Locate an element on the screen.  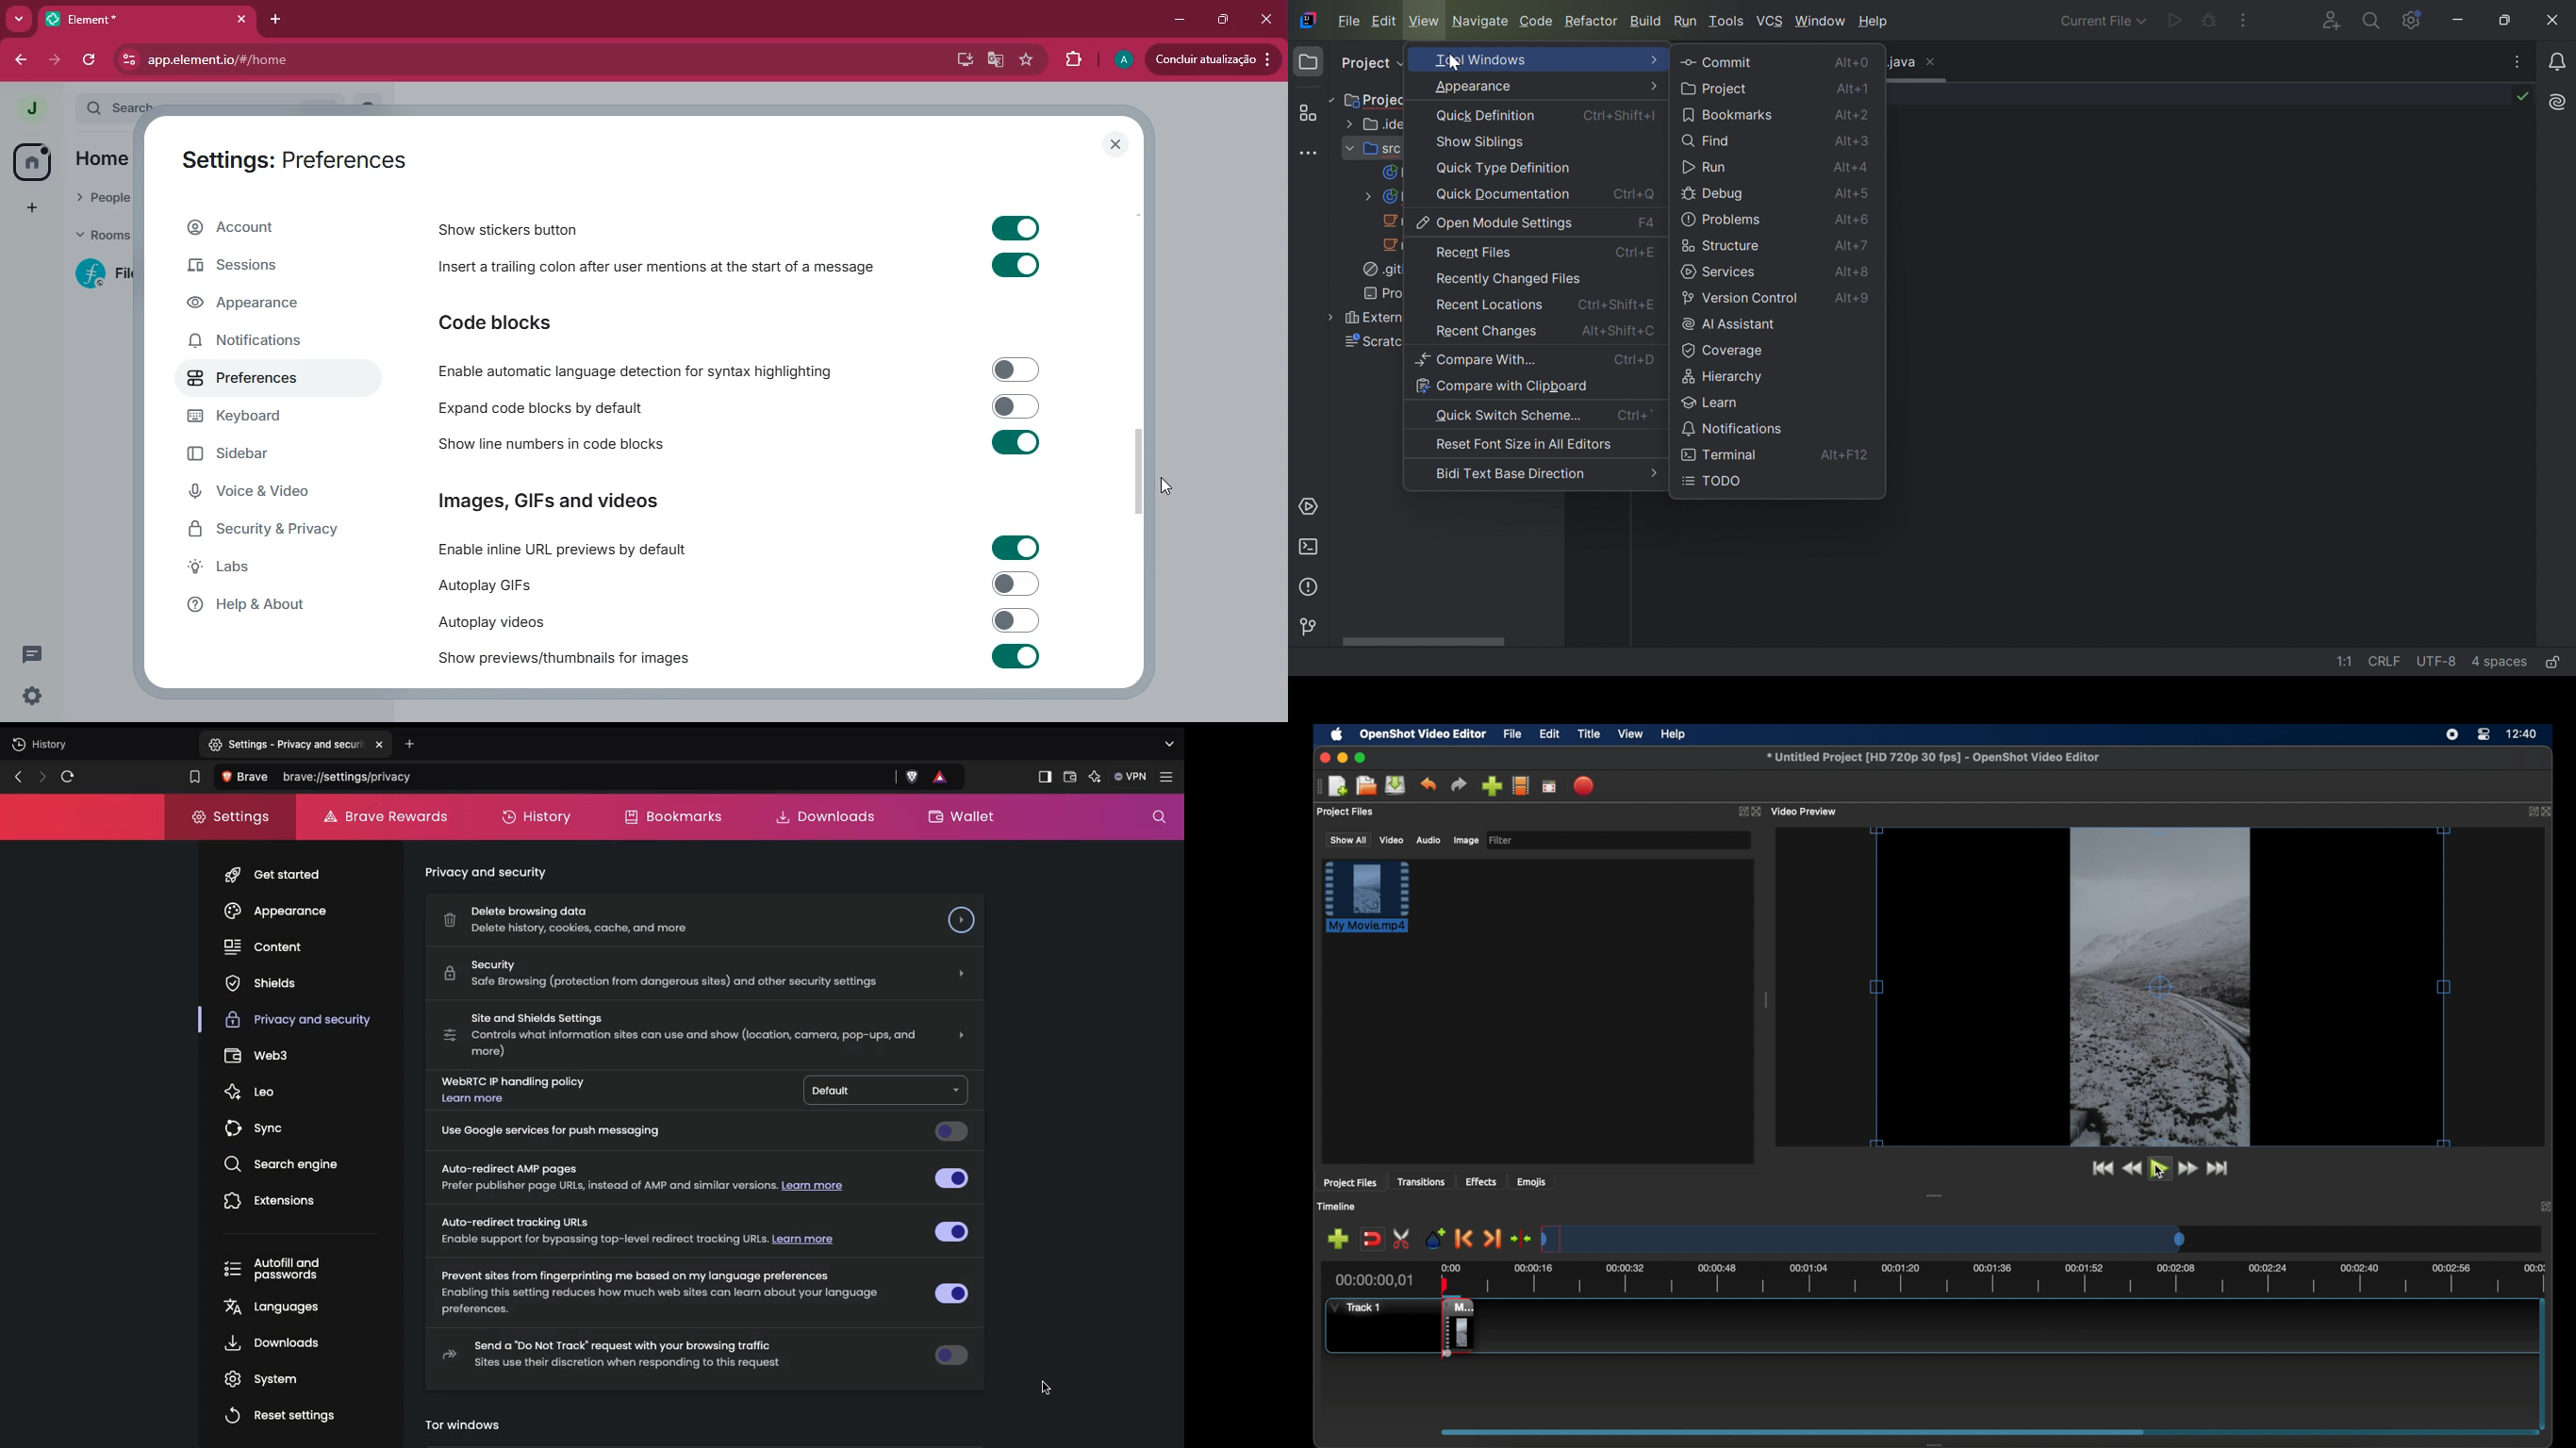
play button is located at coordinates (2160, 1167).